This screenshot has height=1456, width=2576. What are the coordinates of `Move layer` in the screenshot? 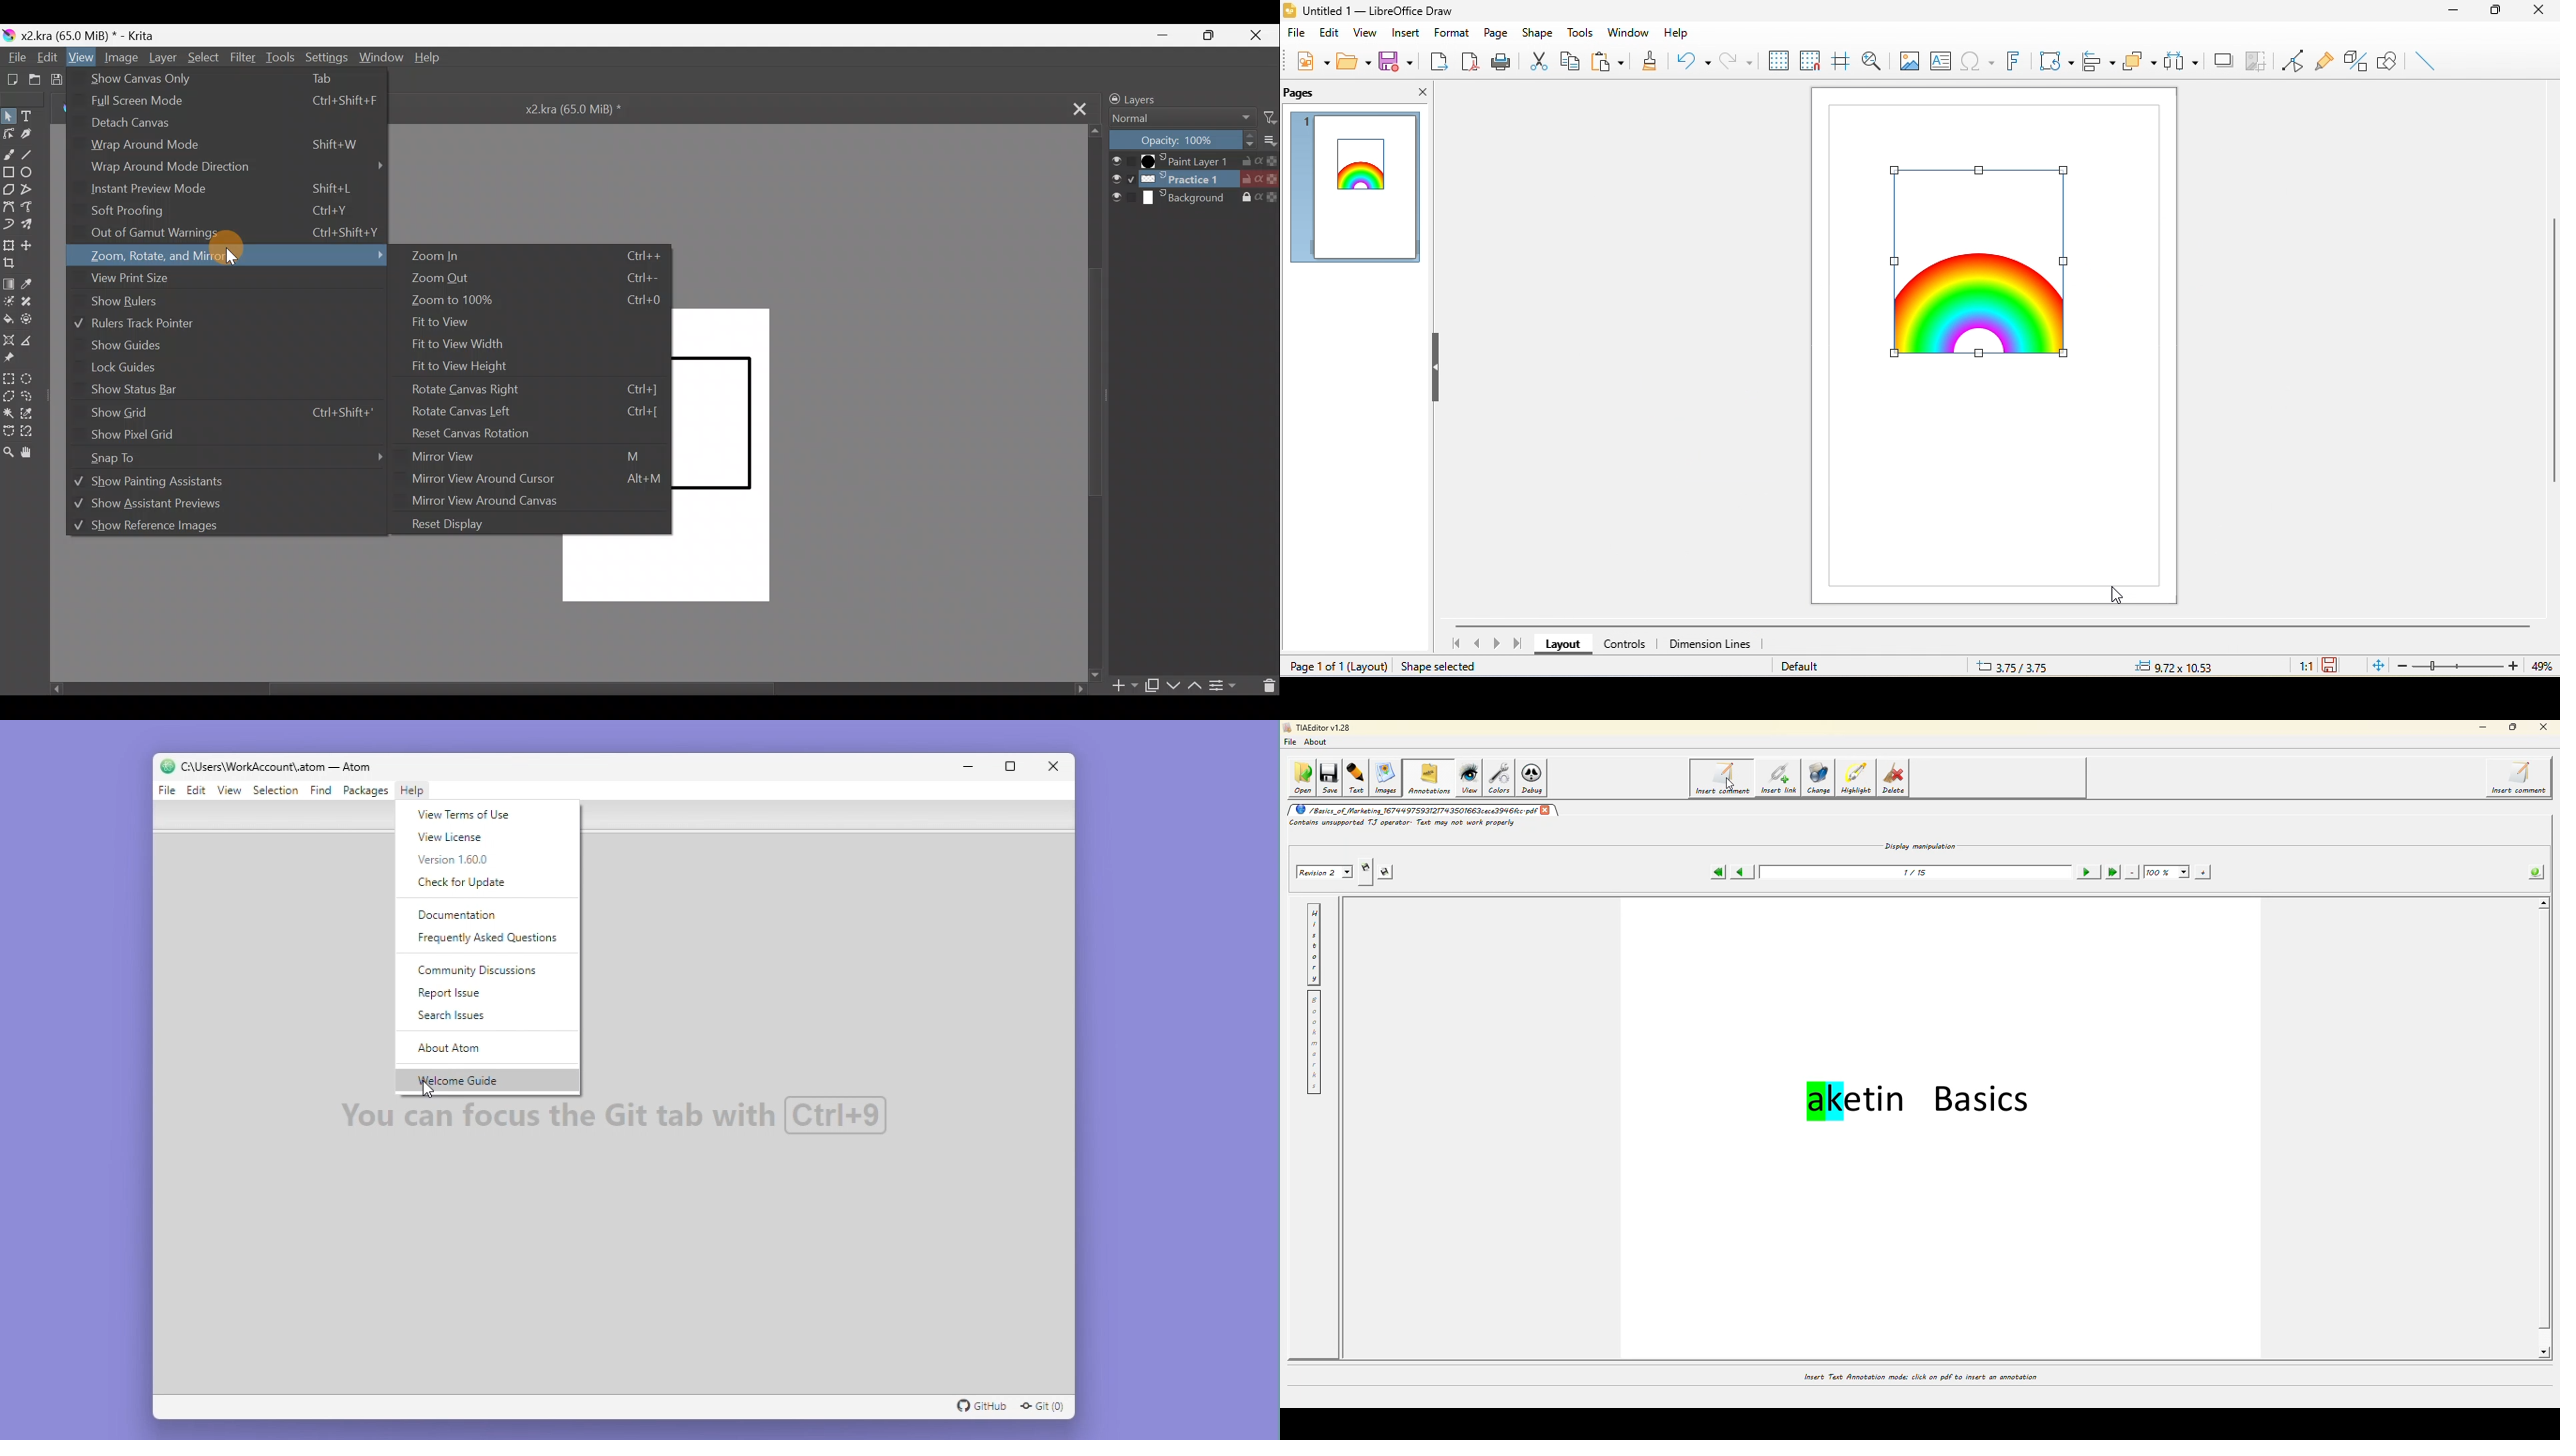 It's located at (33, 243).